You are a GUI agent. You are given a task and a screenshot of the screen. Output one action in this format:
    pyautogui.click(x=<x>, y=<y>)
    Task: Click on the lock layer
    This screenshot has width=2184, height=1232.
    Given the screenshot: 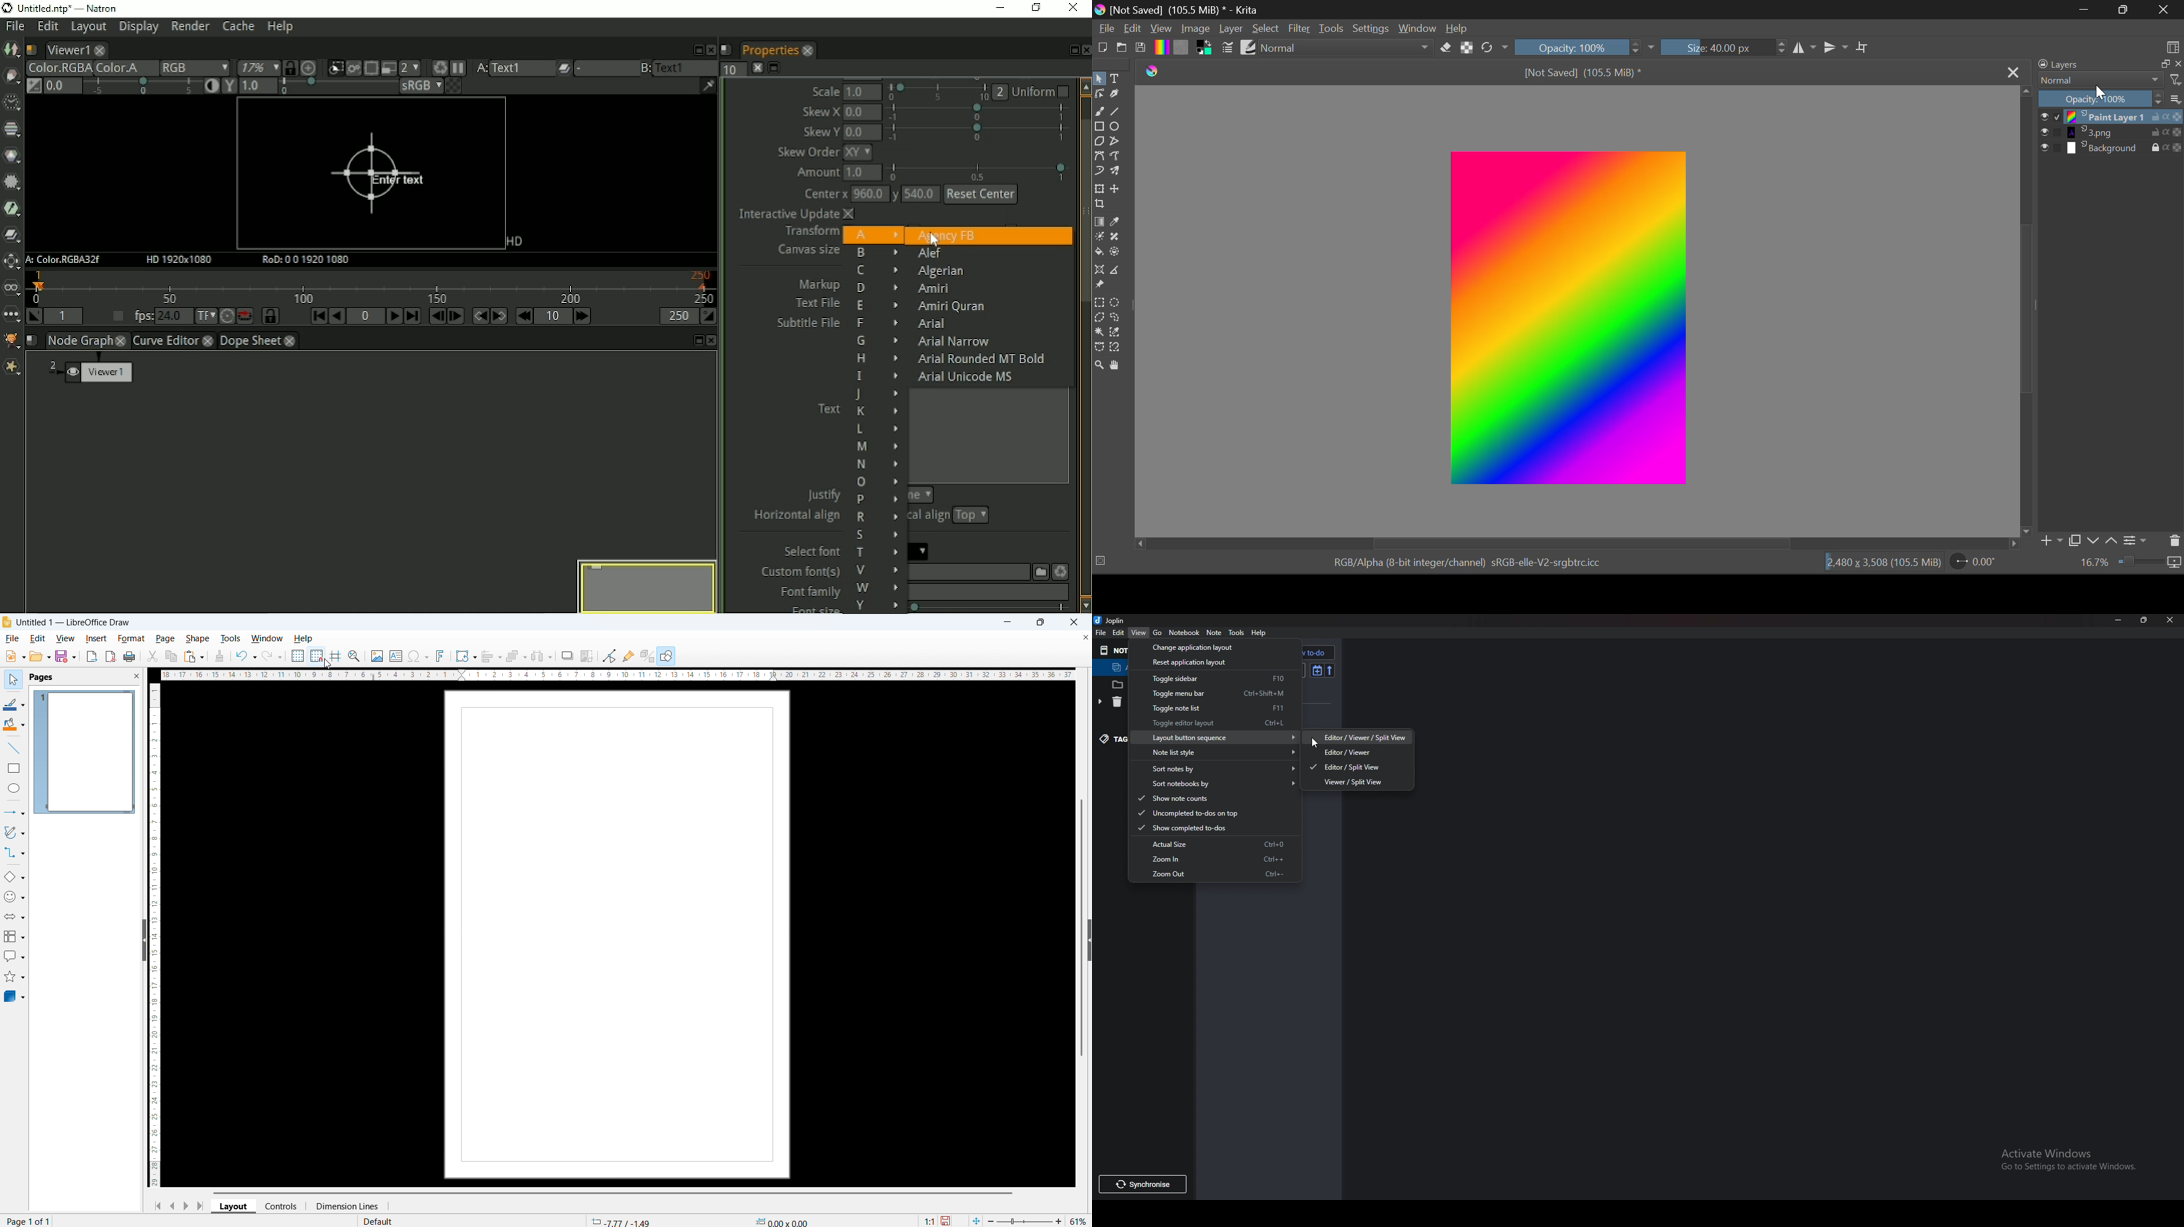 What is the action you would take?
    pyautogui.click(x=2160, y=133)
    